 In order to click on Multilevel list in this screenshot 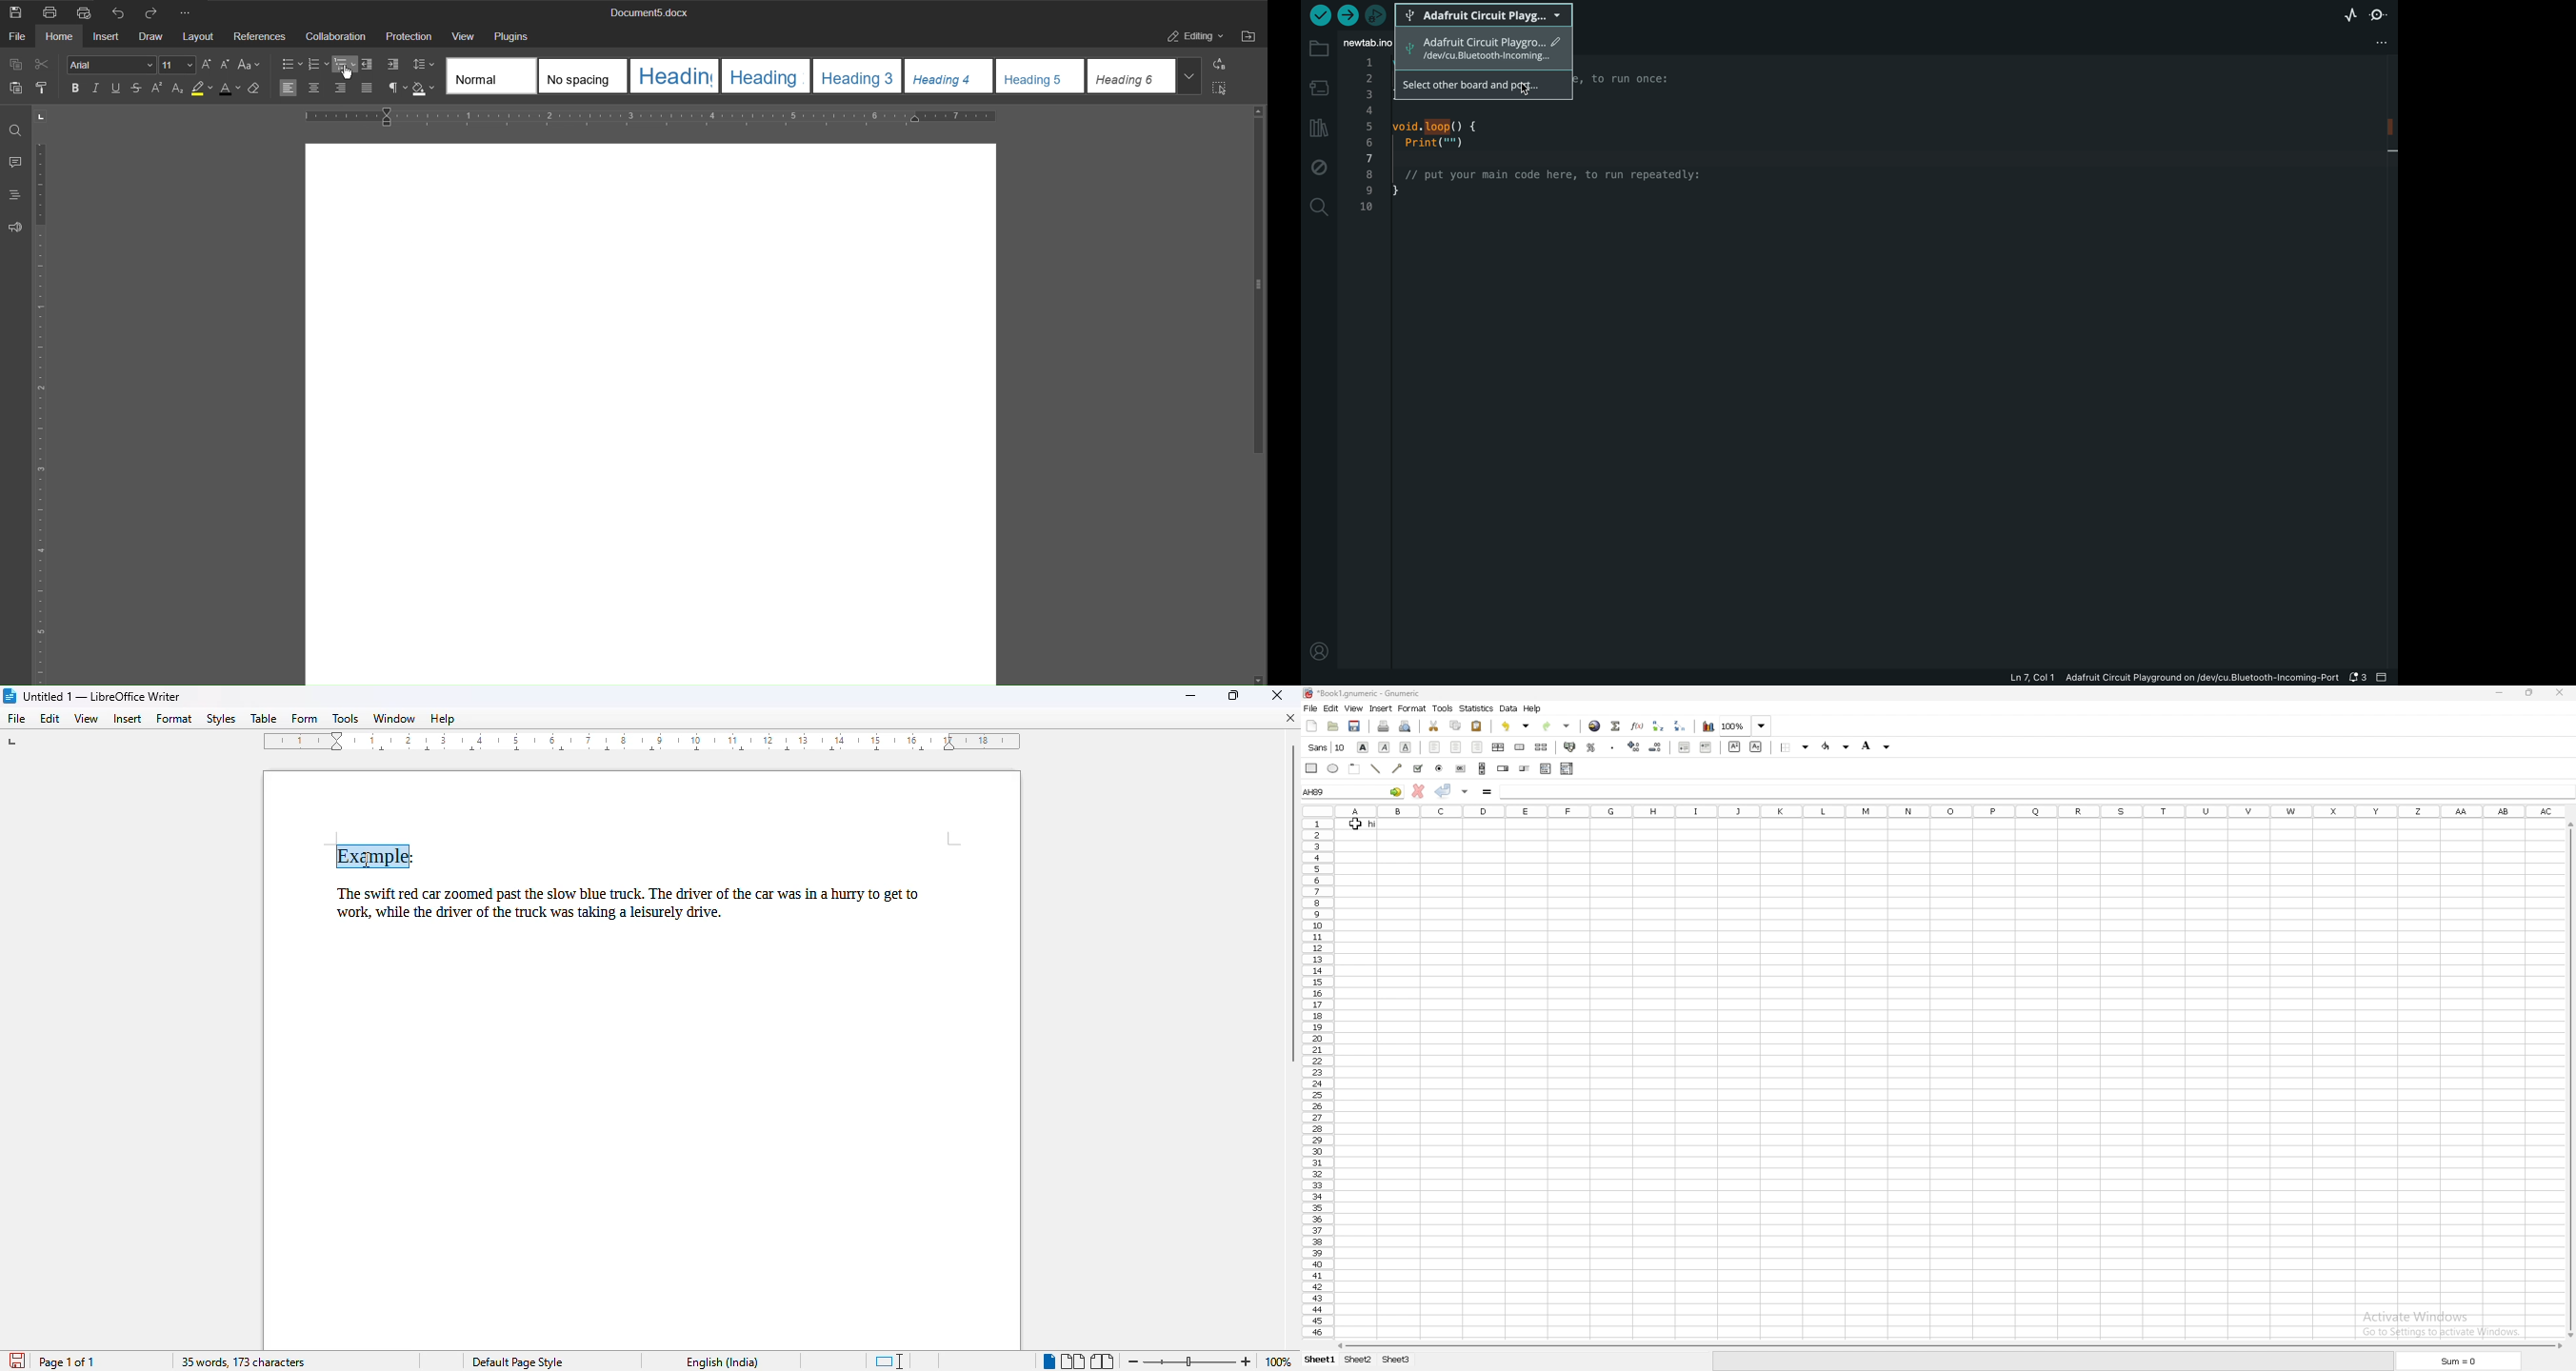, I will do `click(345, 64)`.